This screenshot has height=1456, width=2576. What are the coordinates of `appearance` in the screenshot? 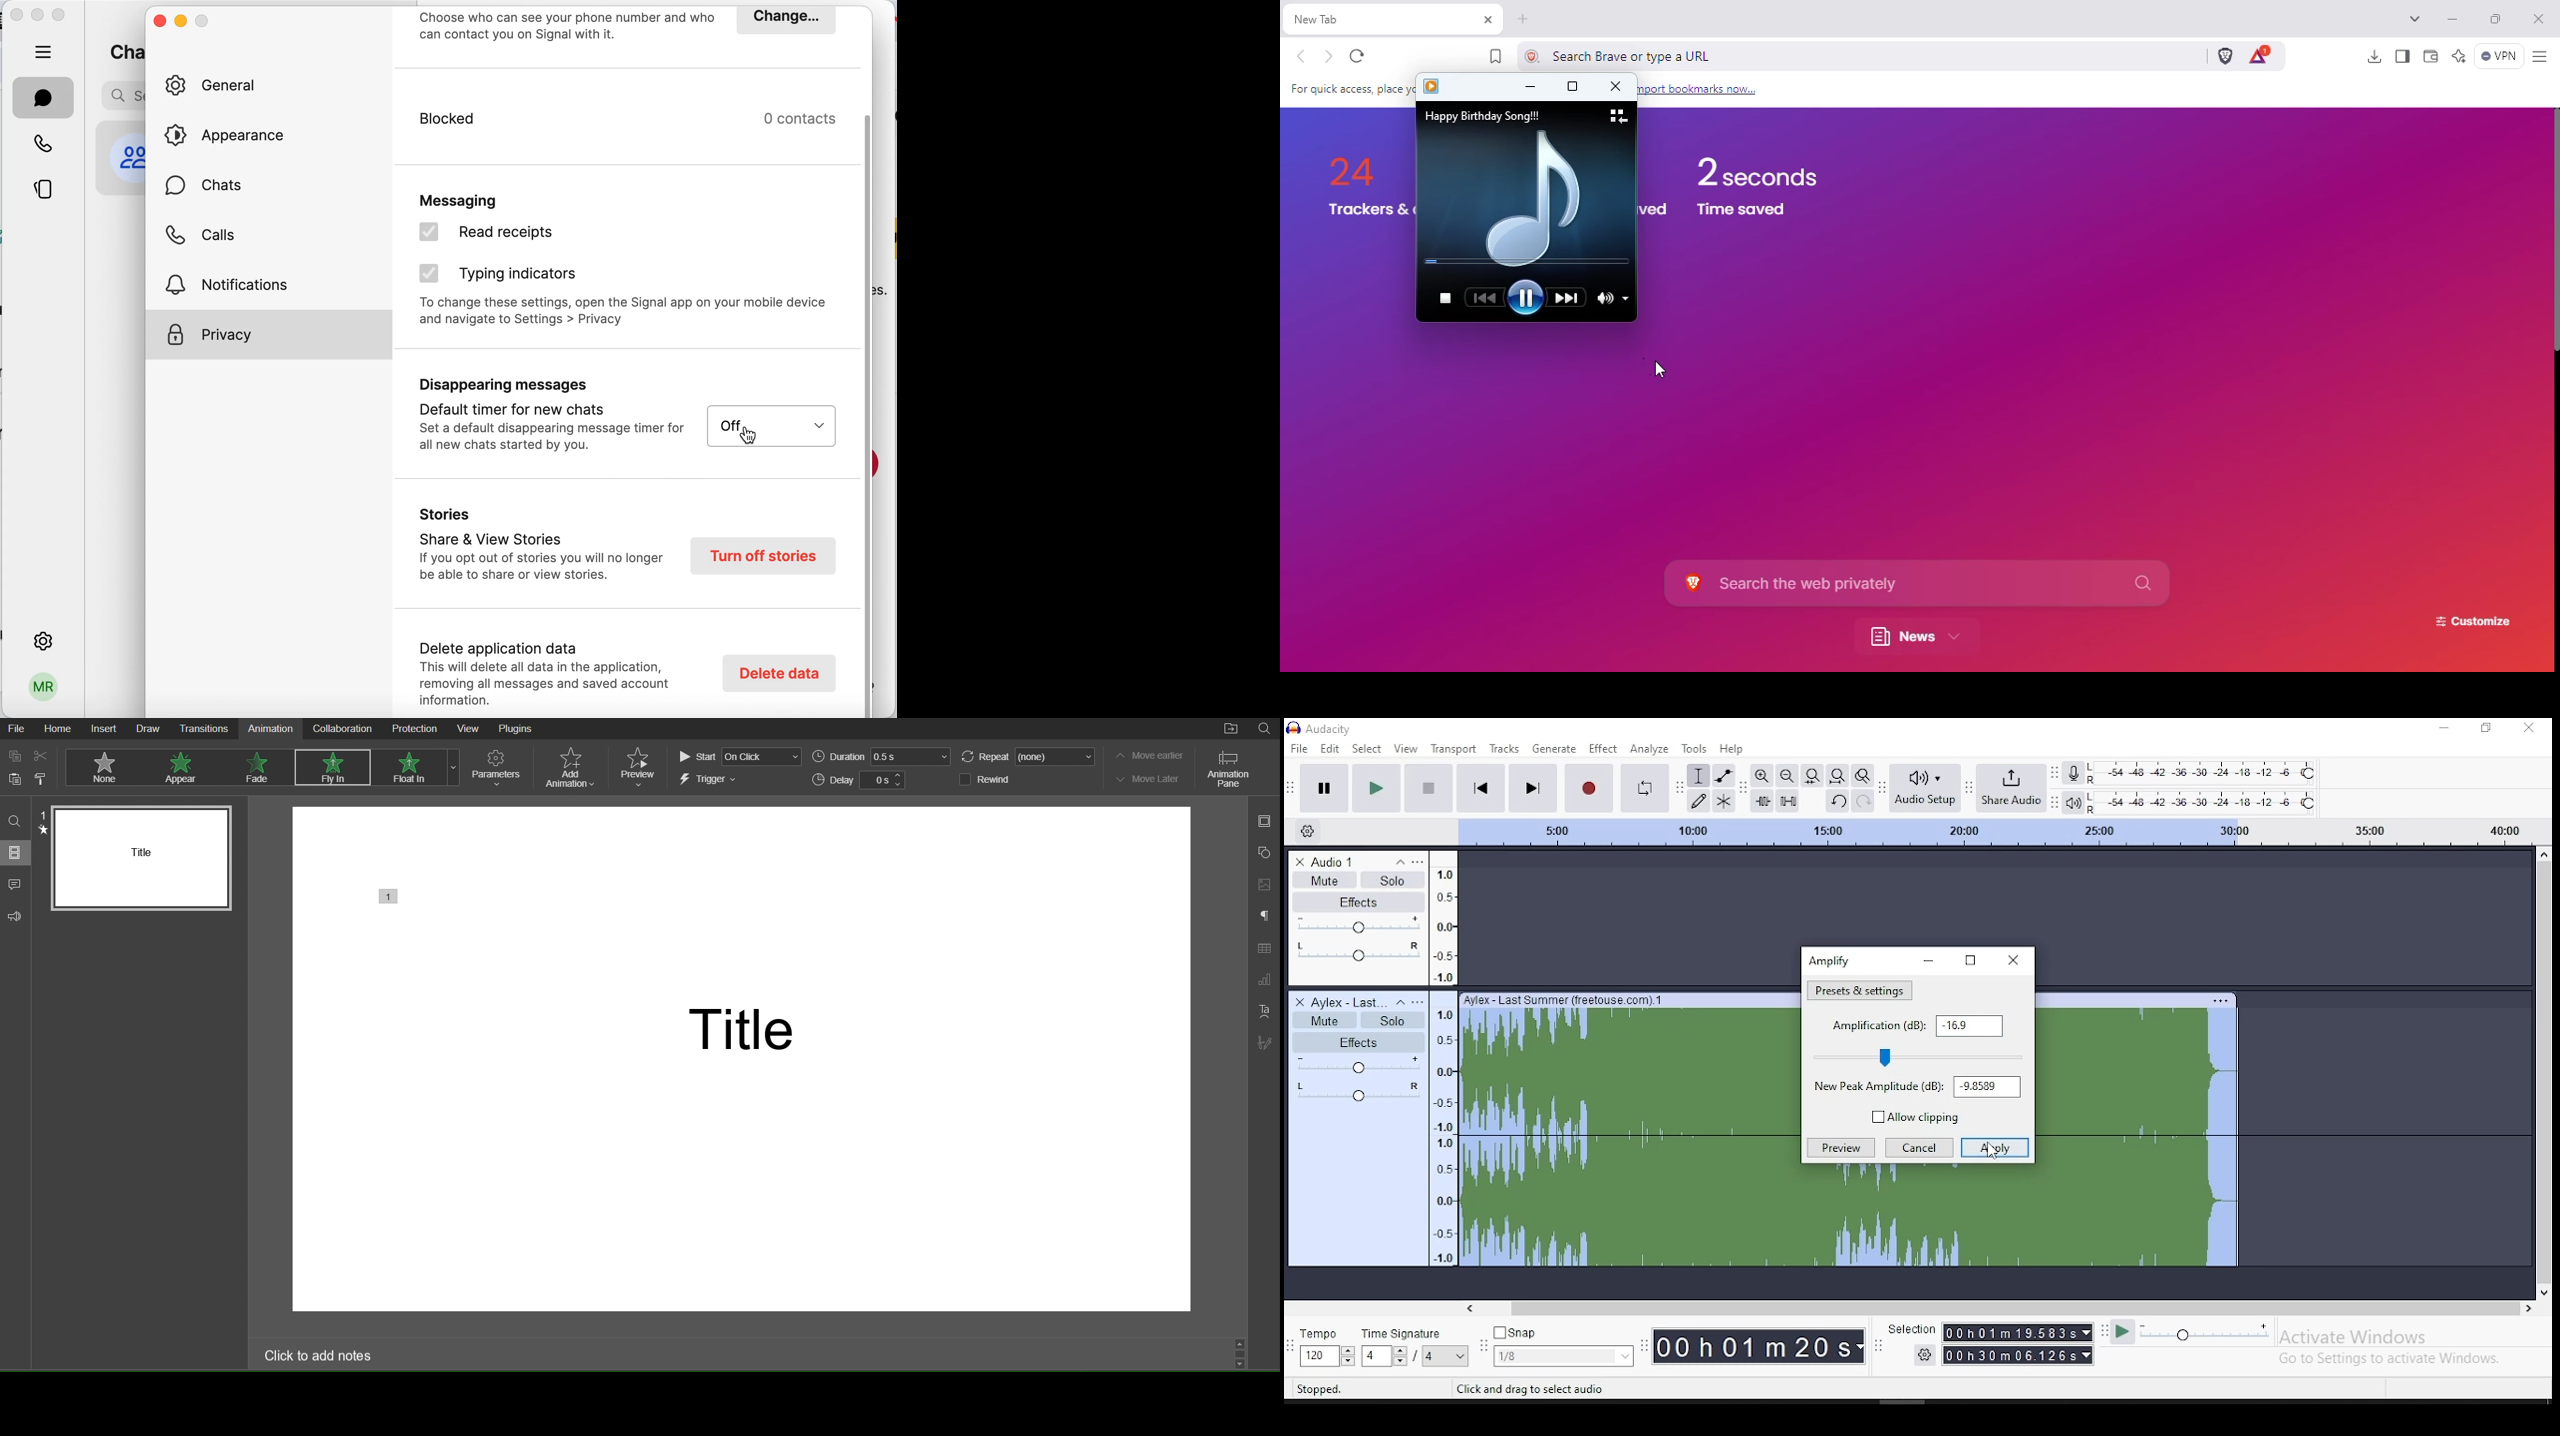 It's located at (233, 135).